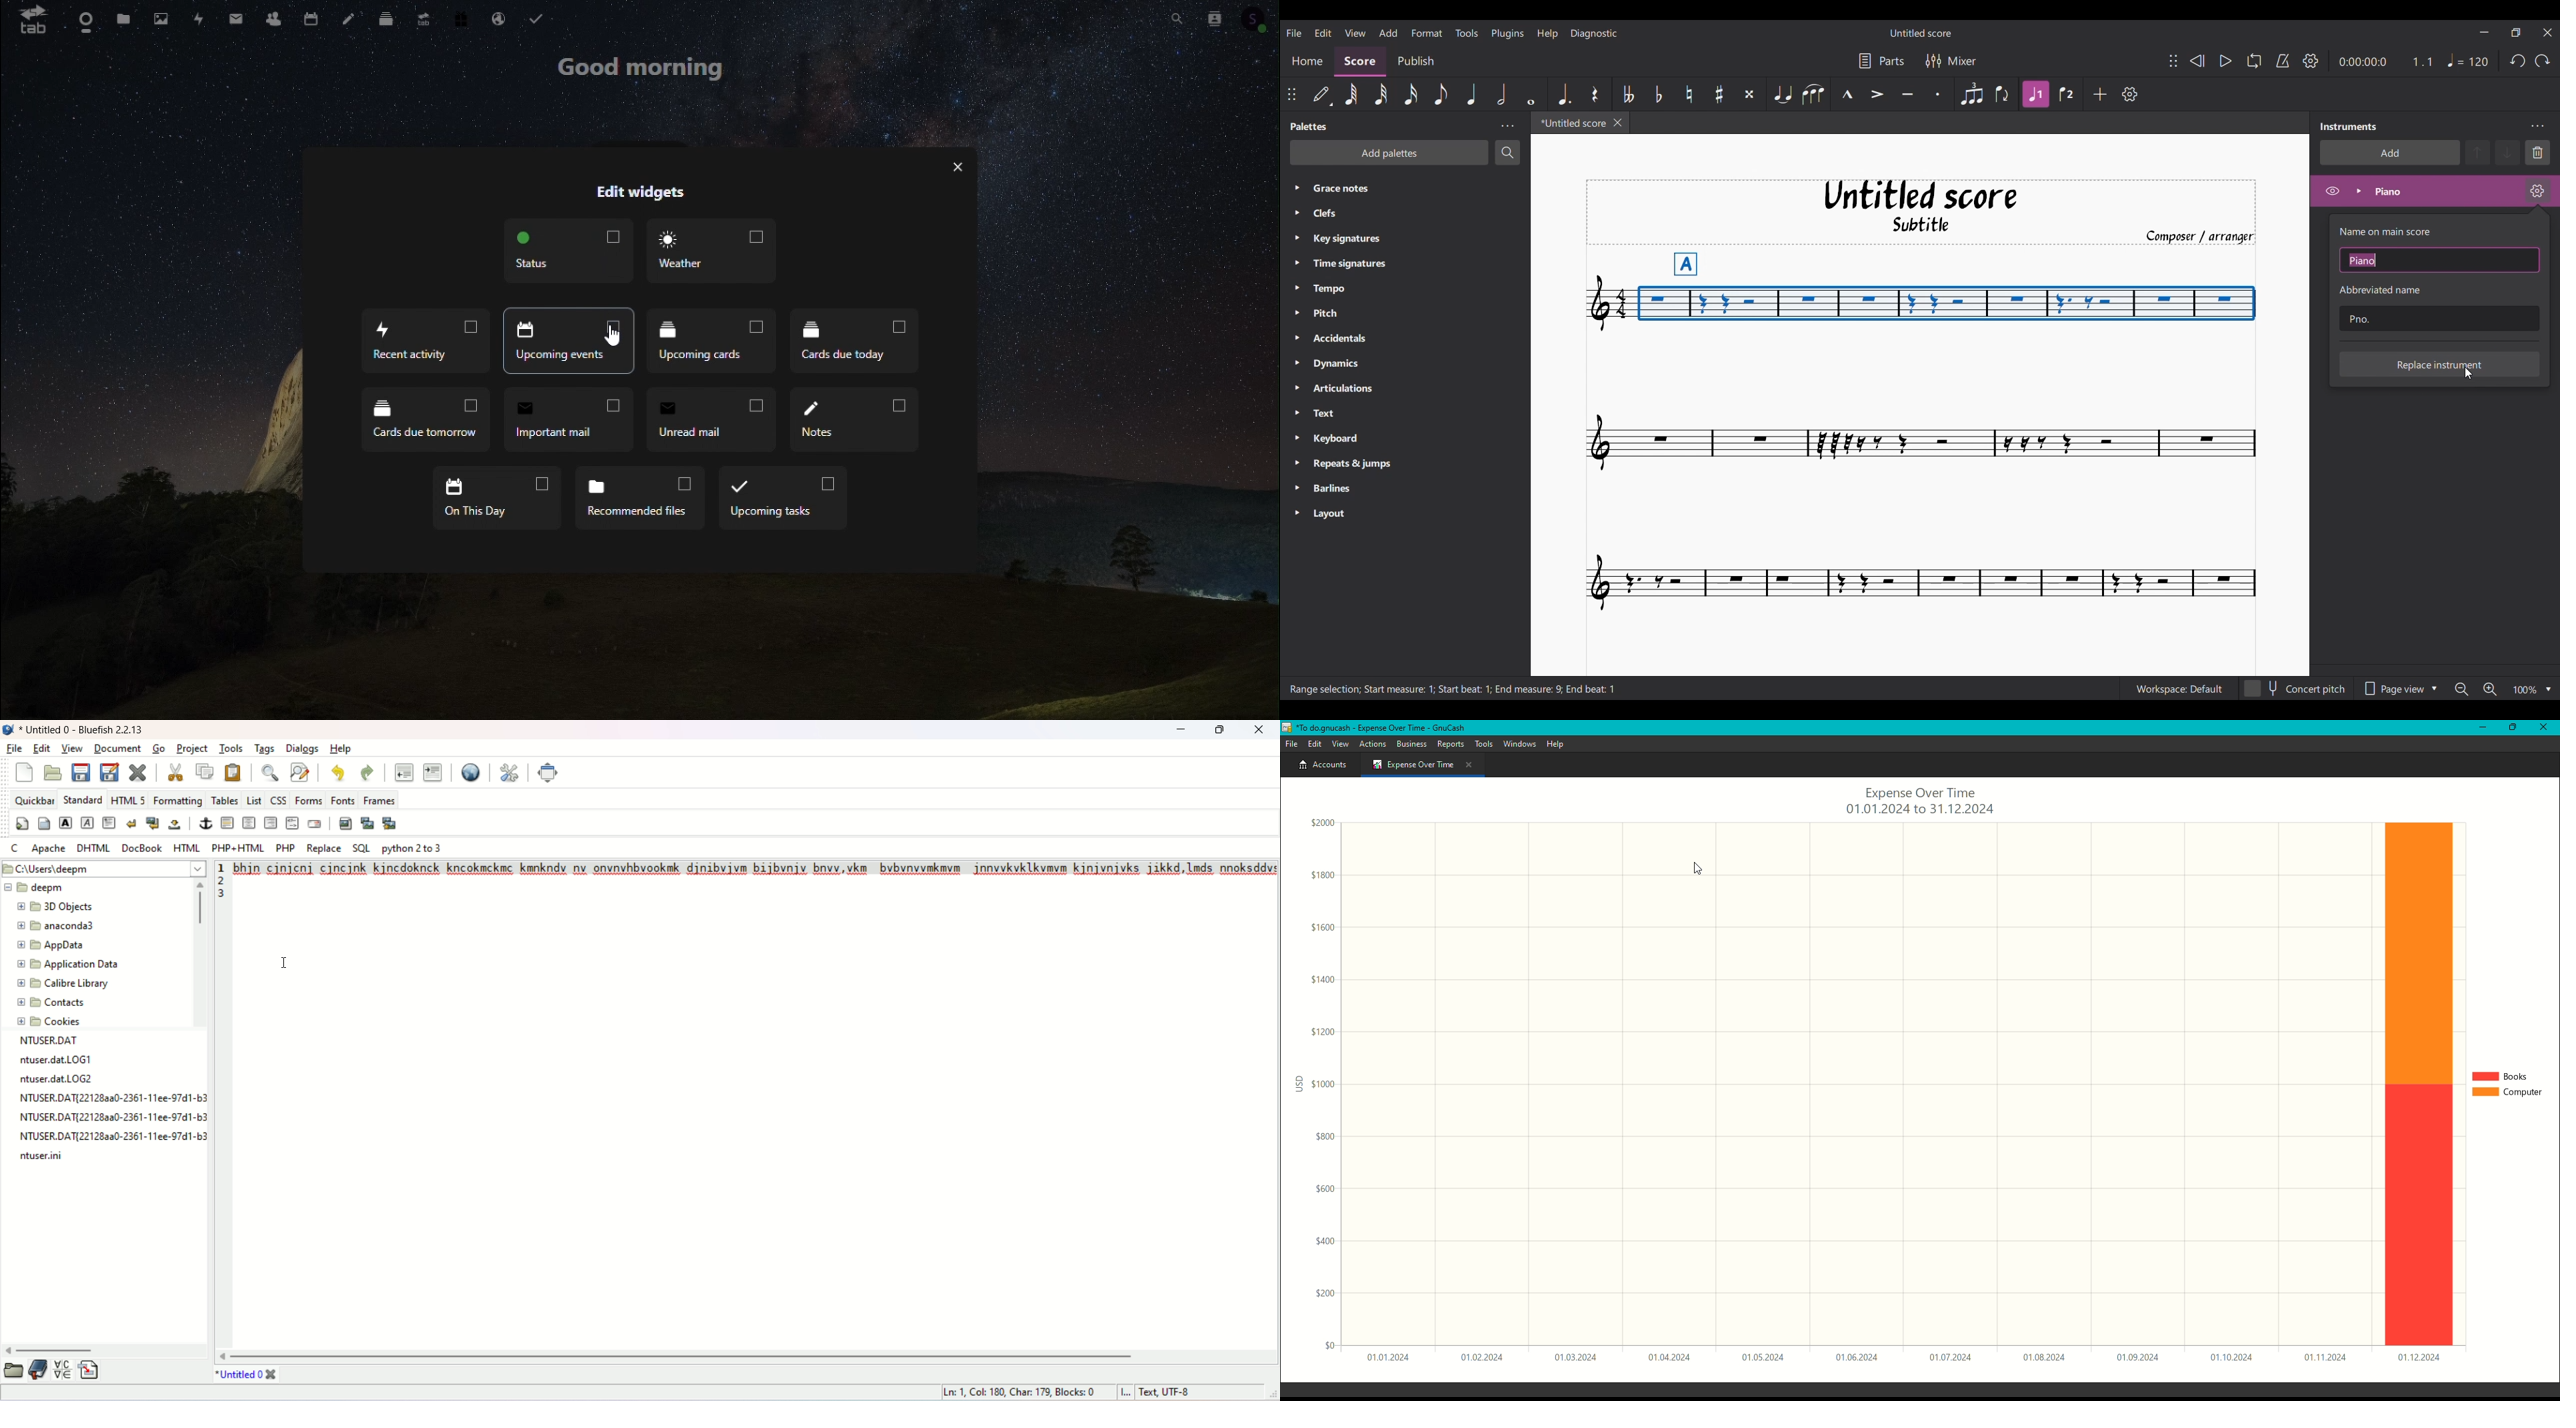  What do you see at coordinates (62, 927) in the screenshot?
I see `anacanda` at bounding box center [62, 927].